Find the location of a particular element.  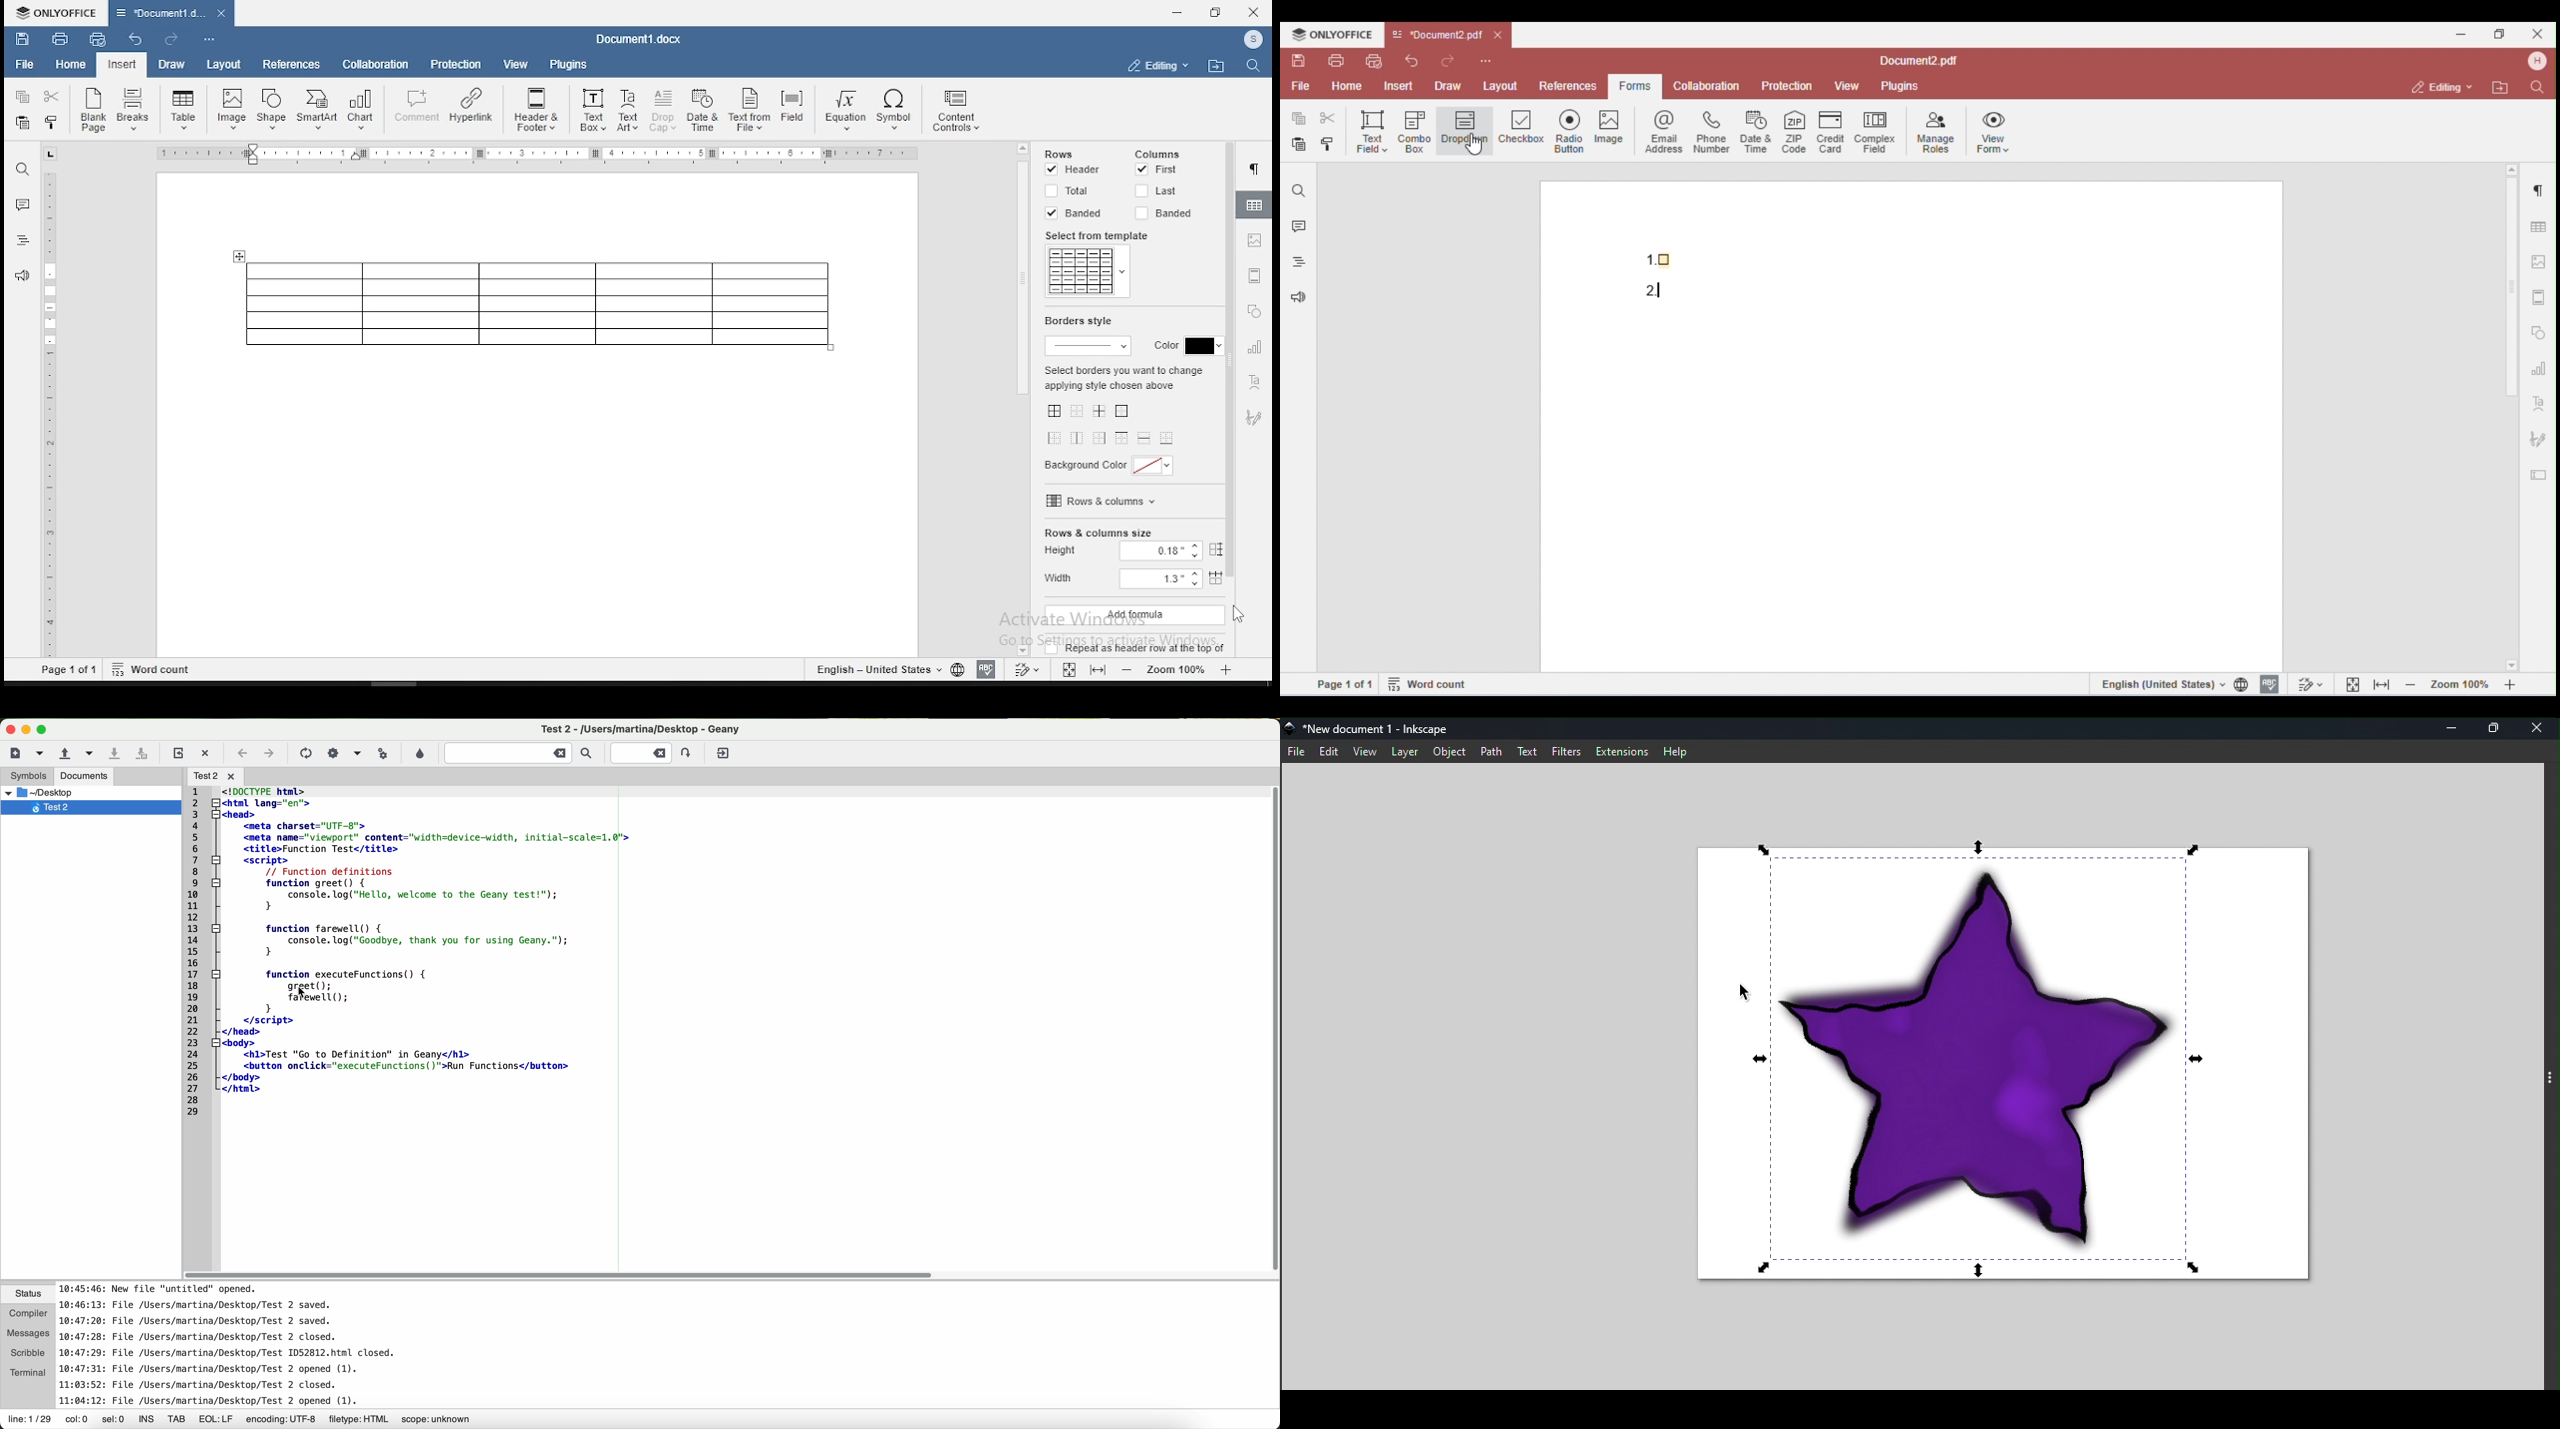

customize quick toolbars is located at coordinates (209, 41).